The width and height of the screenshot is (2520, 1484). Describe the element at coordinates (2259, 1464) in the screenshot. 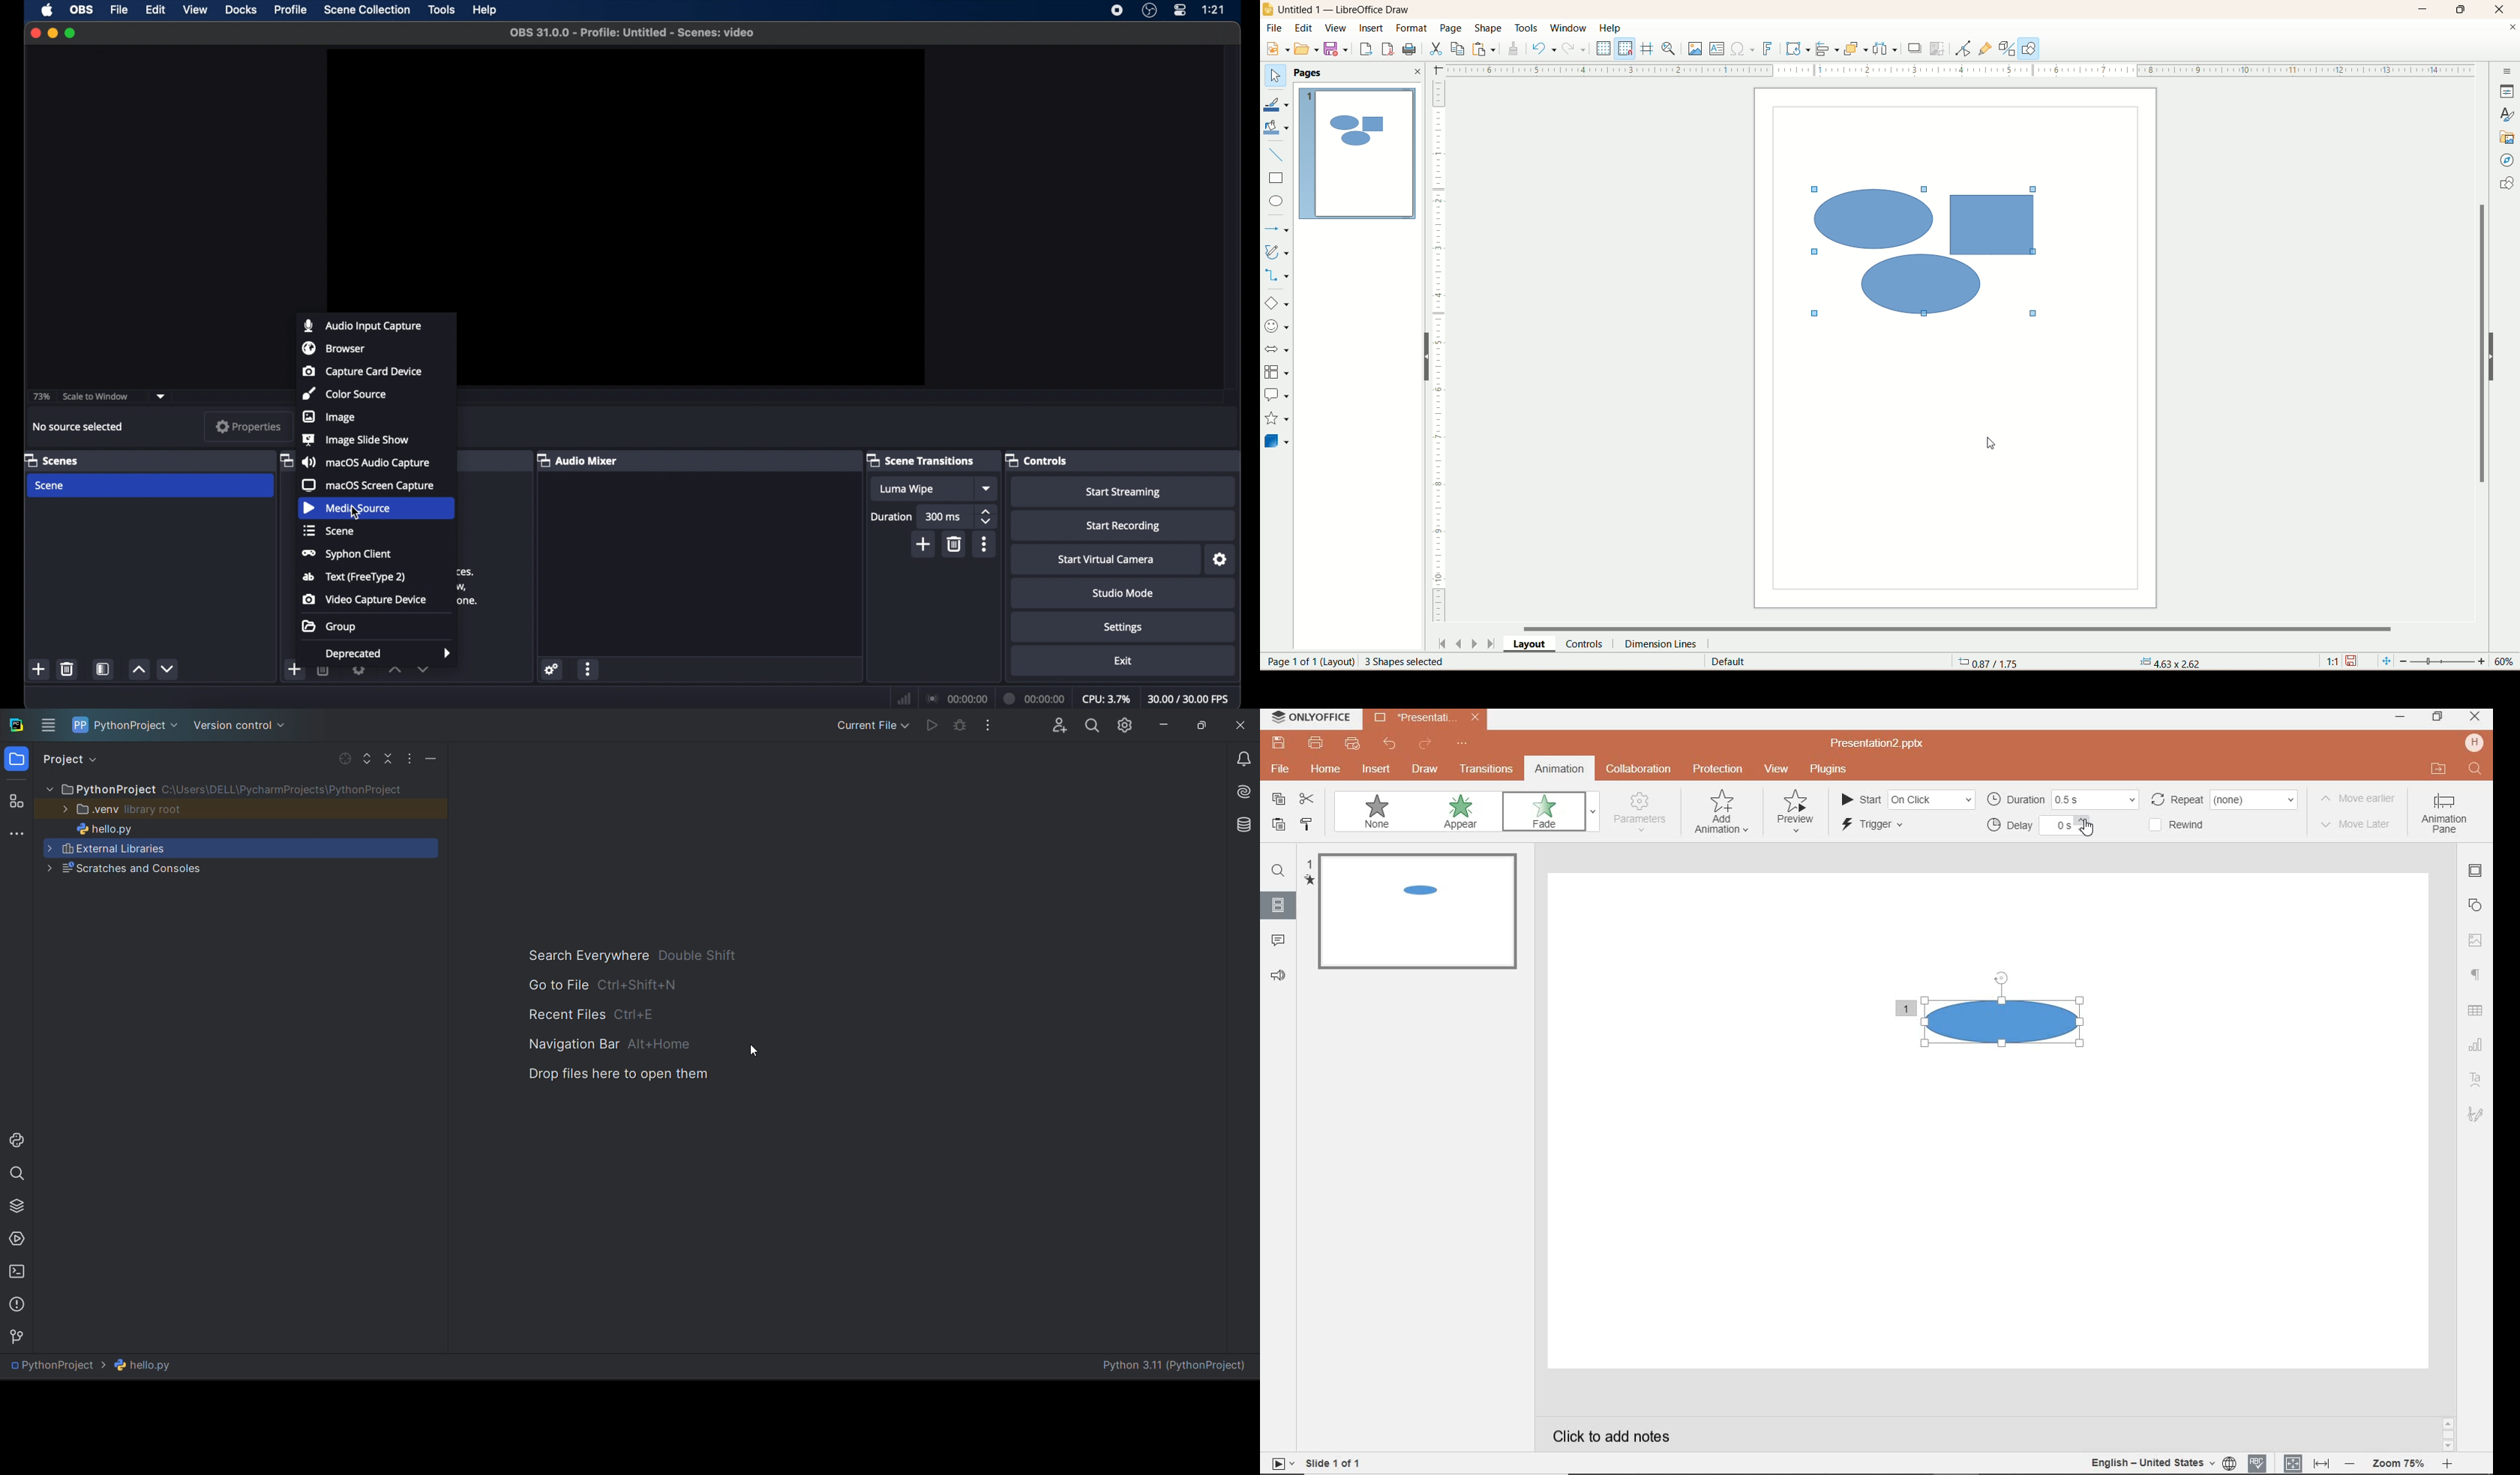

I see `SPELL CHECKING` at that location.